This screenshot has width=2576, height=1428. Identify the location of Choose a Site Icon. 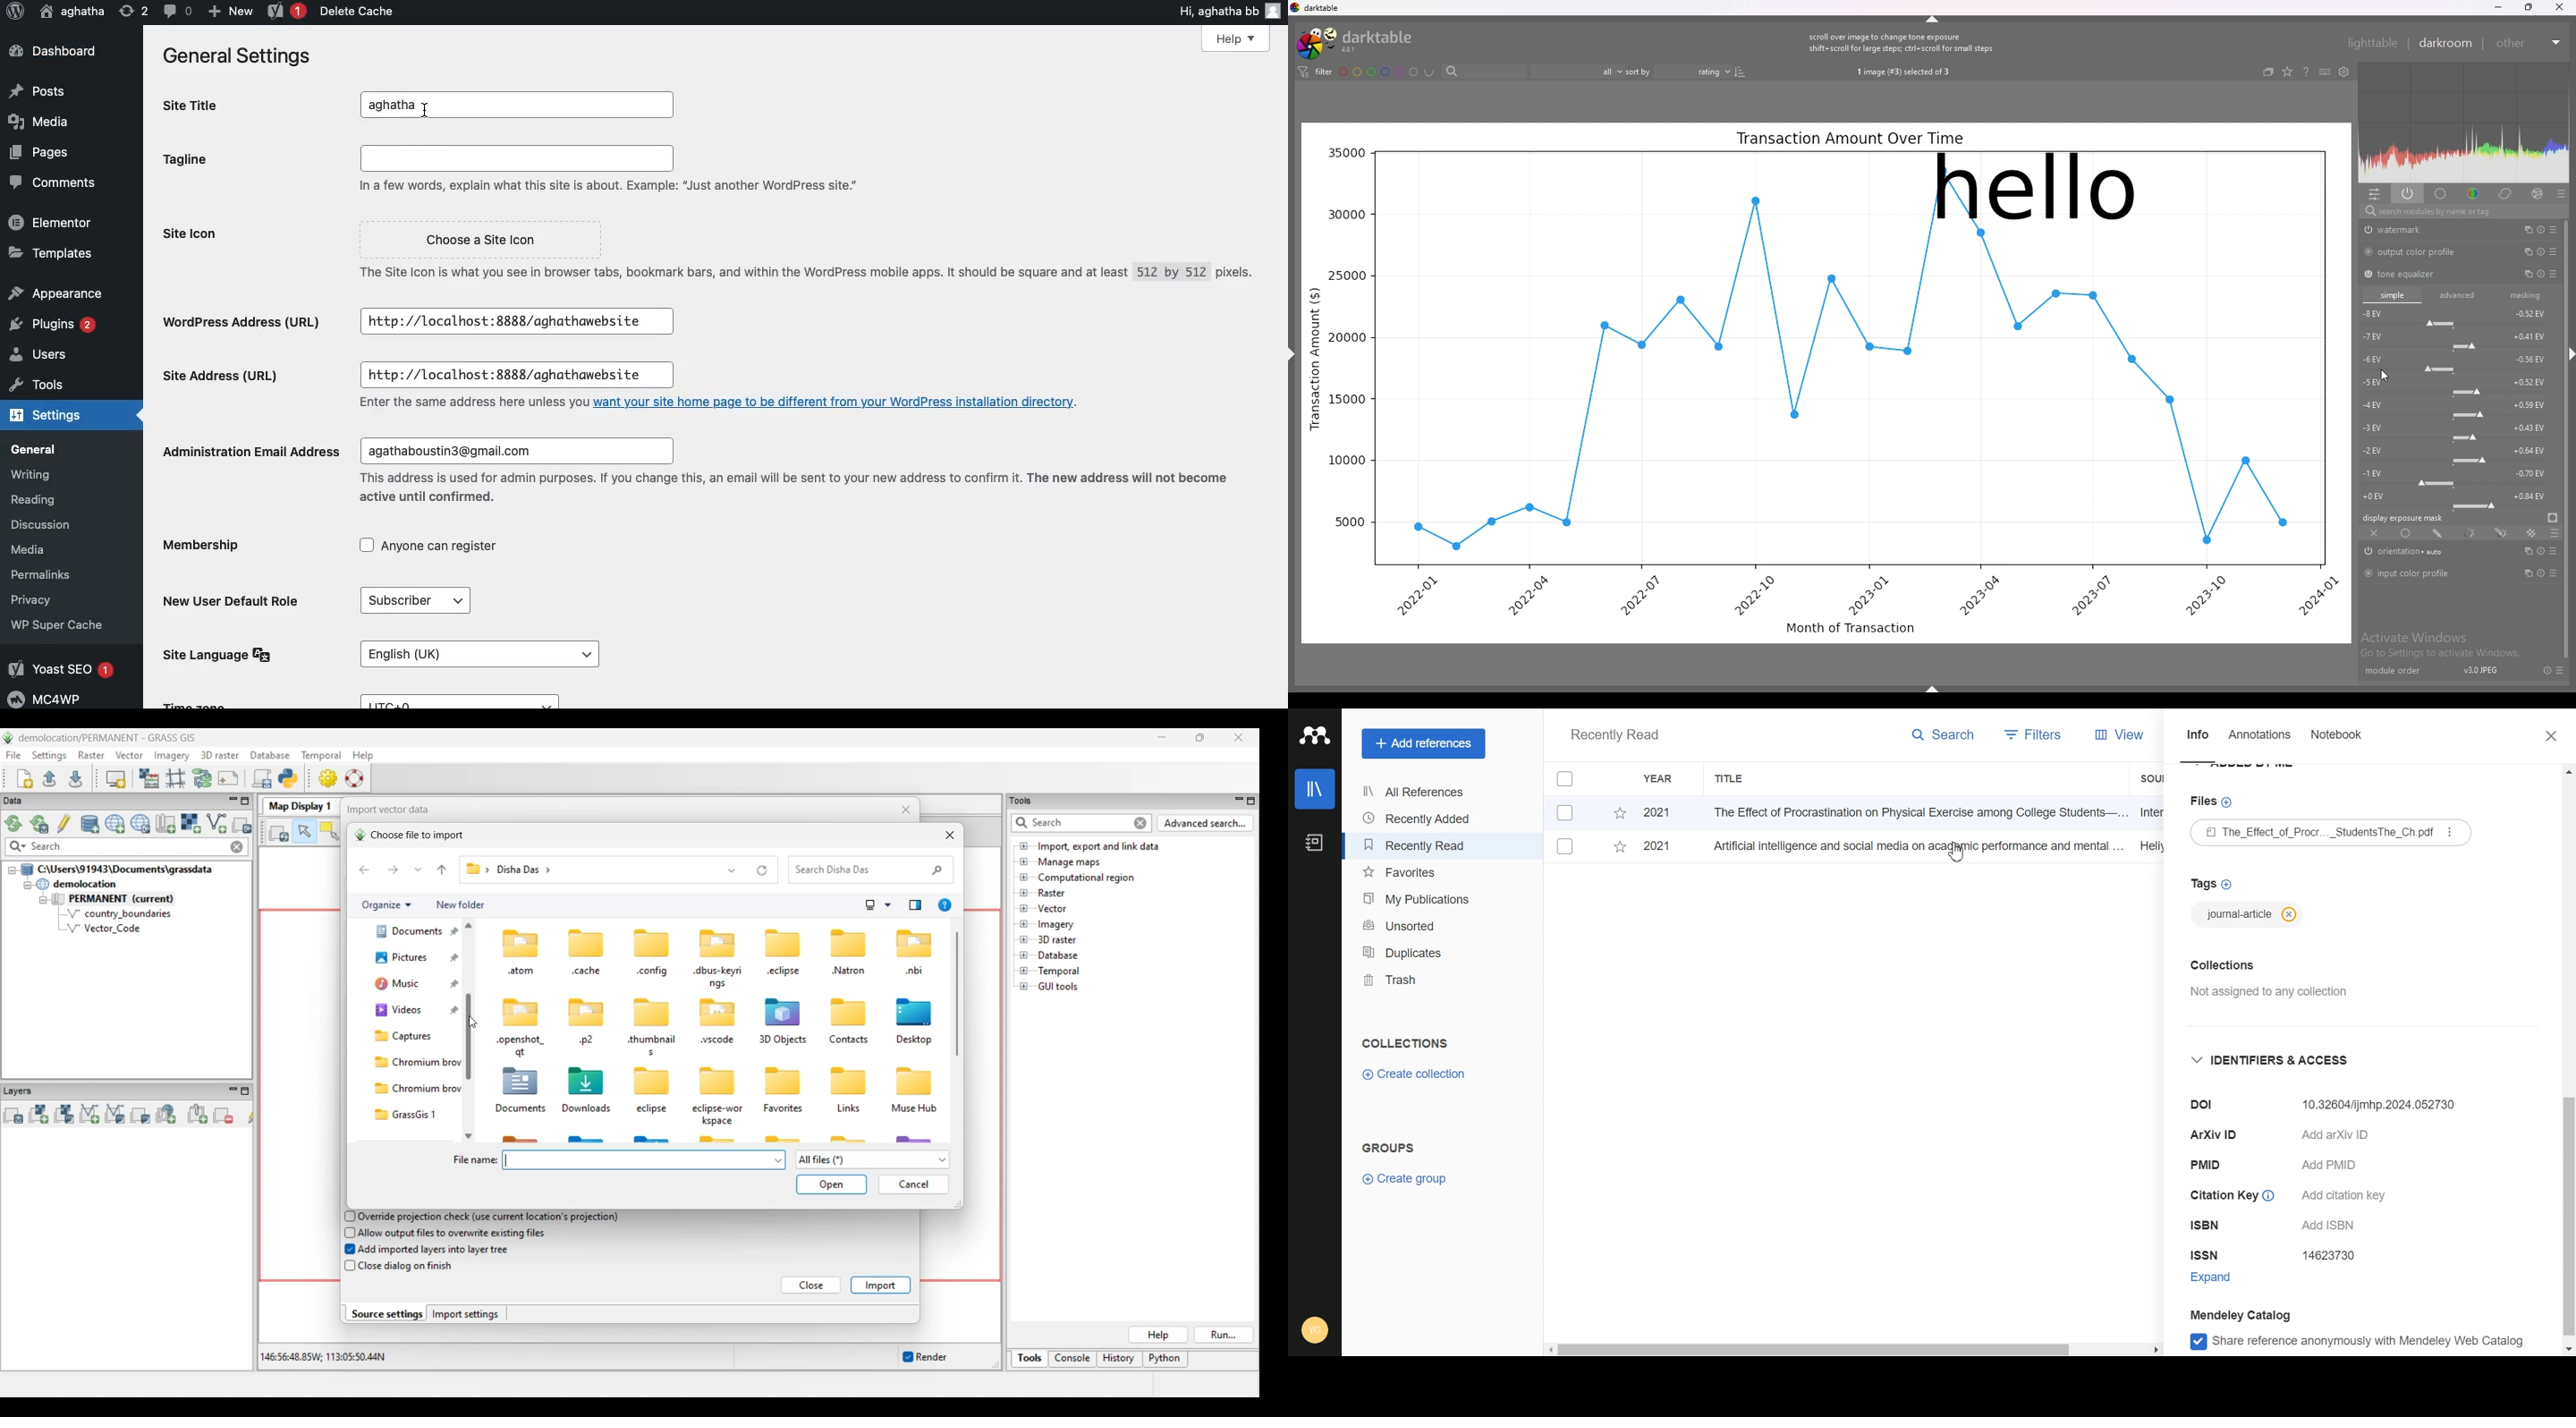
(481, 240).